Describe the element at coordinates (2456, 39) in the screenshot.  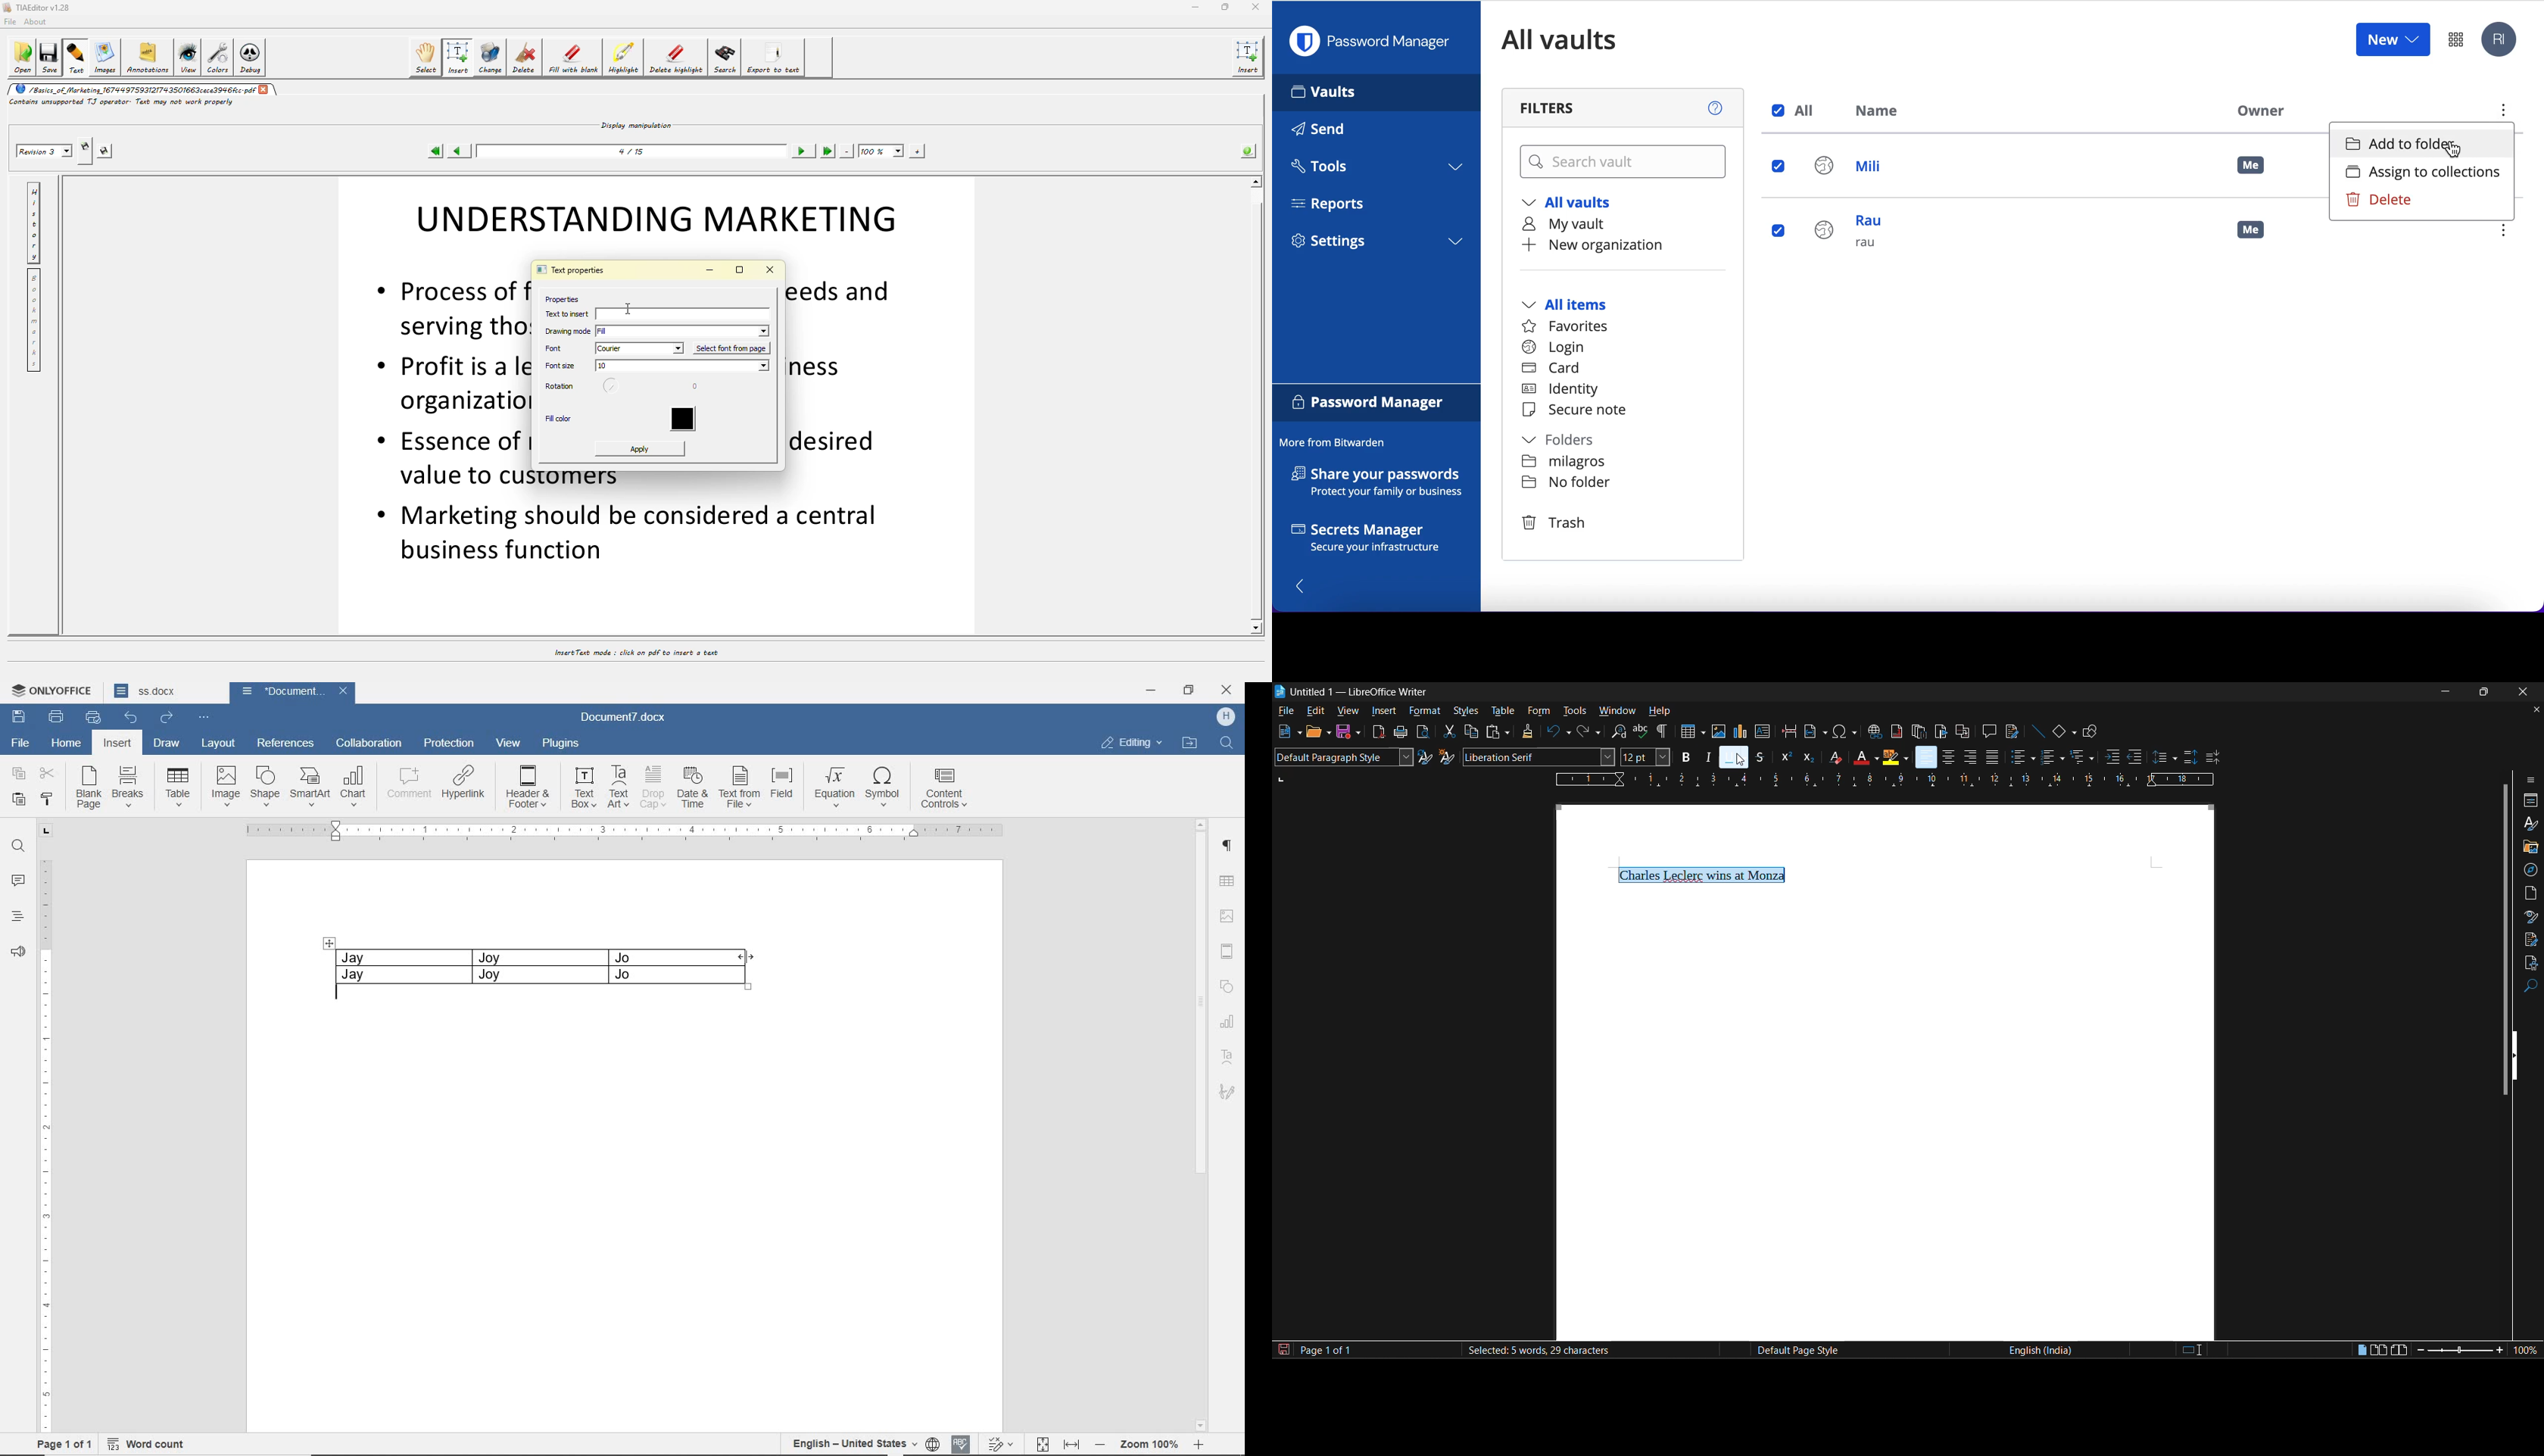
I see `password manager` at that location.